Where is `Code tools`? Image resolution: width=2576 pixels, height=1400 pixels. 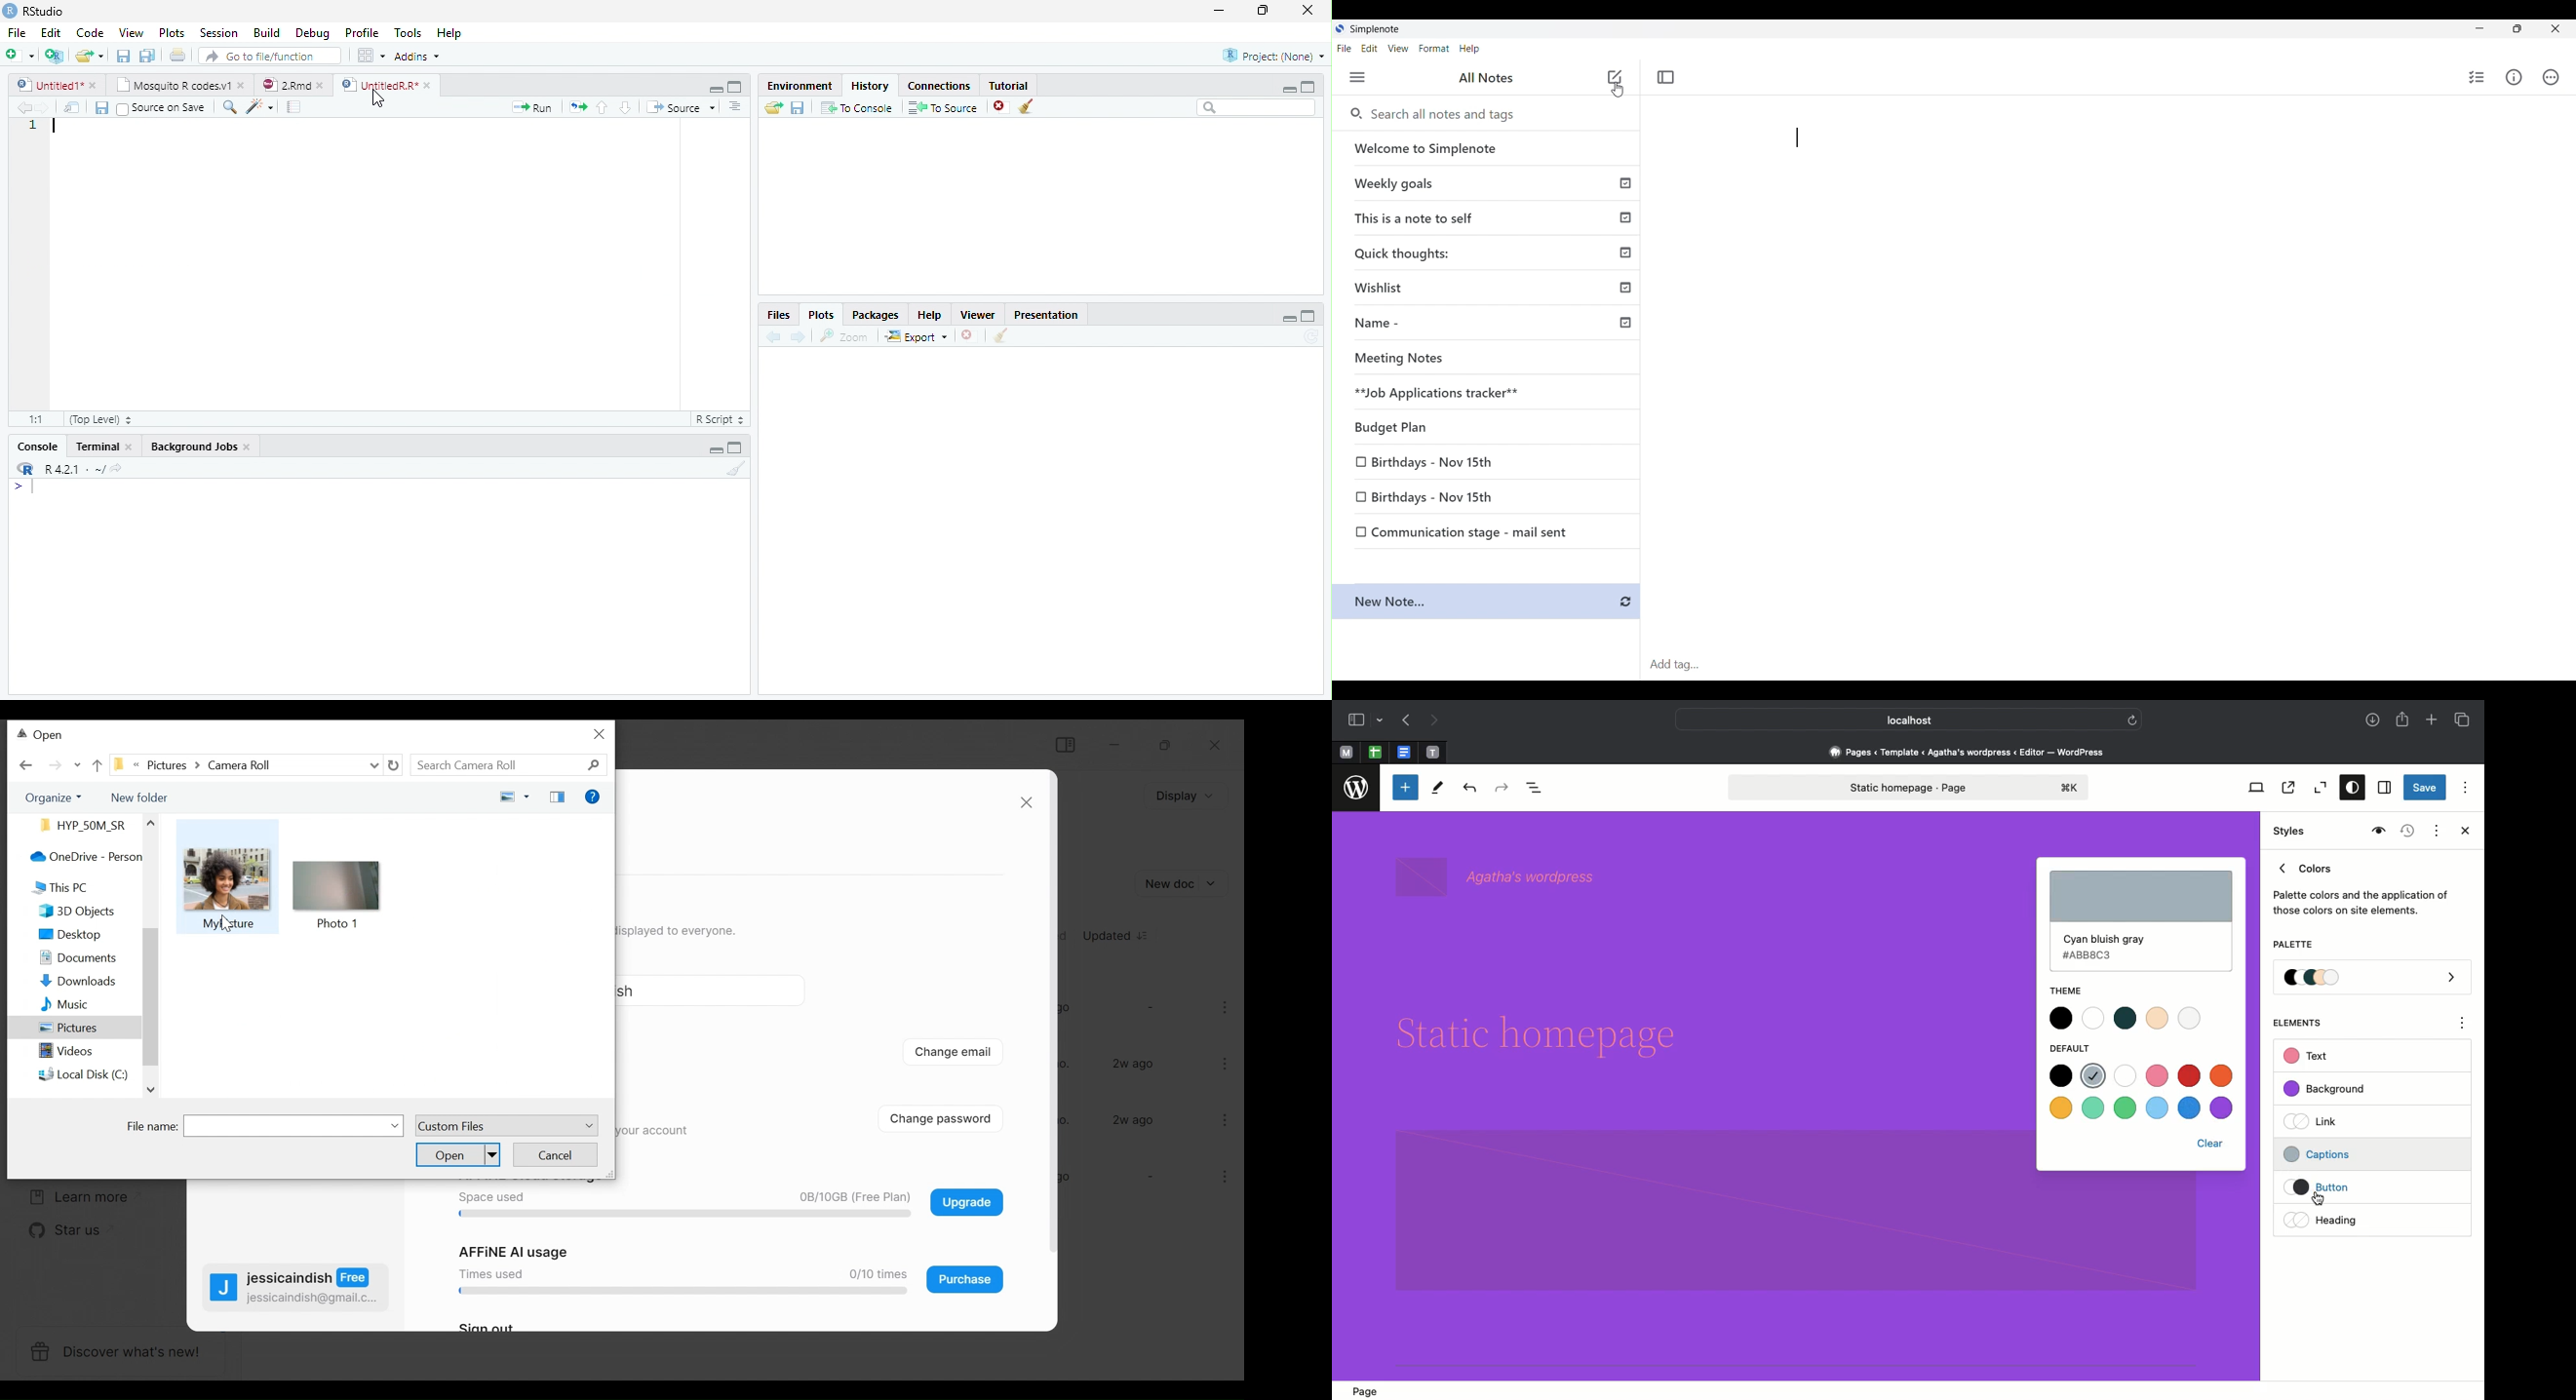 Code tools is located at coordinates (261, 107).